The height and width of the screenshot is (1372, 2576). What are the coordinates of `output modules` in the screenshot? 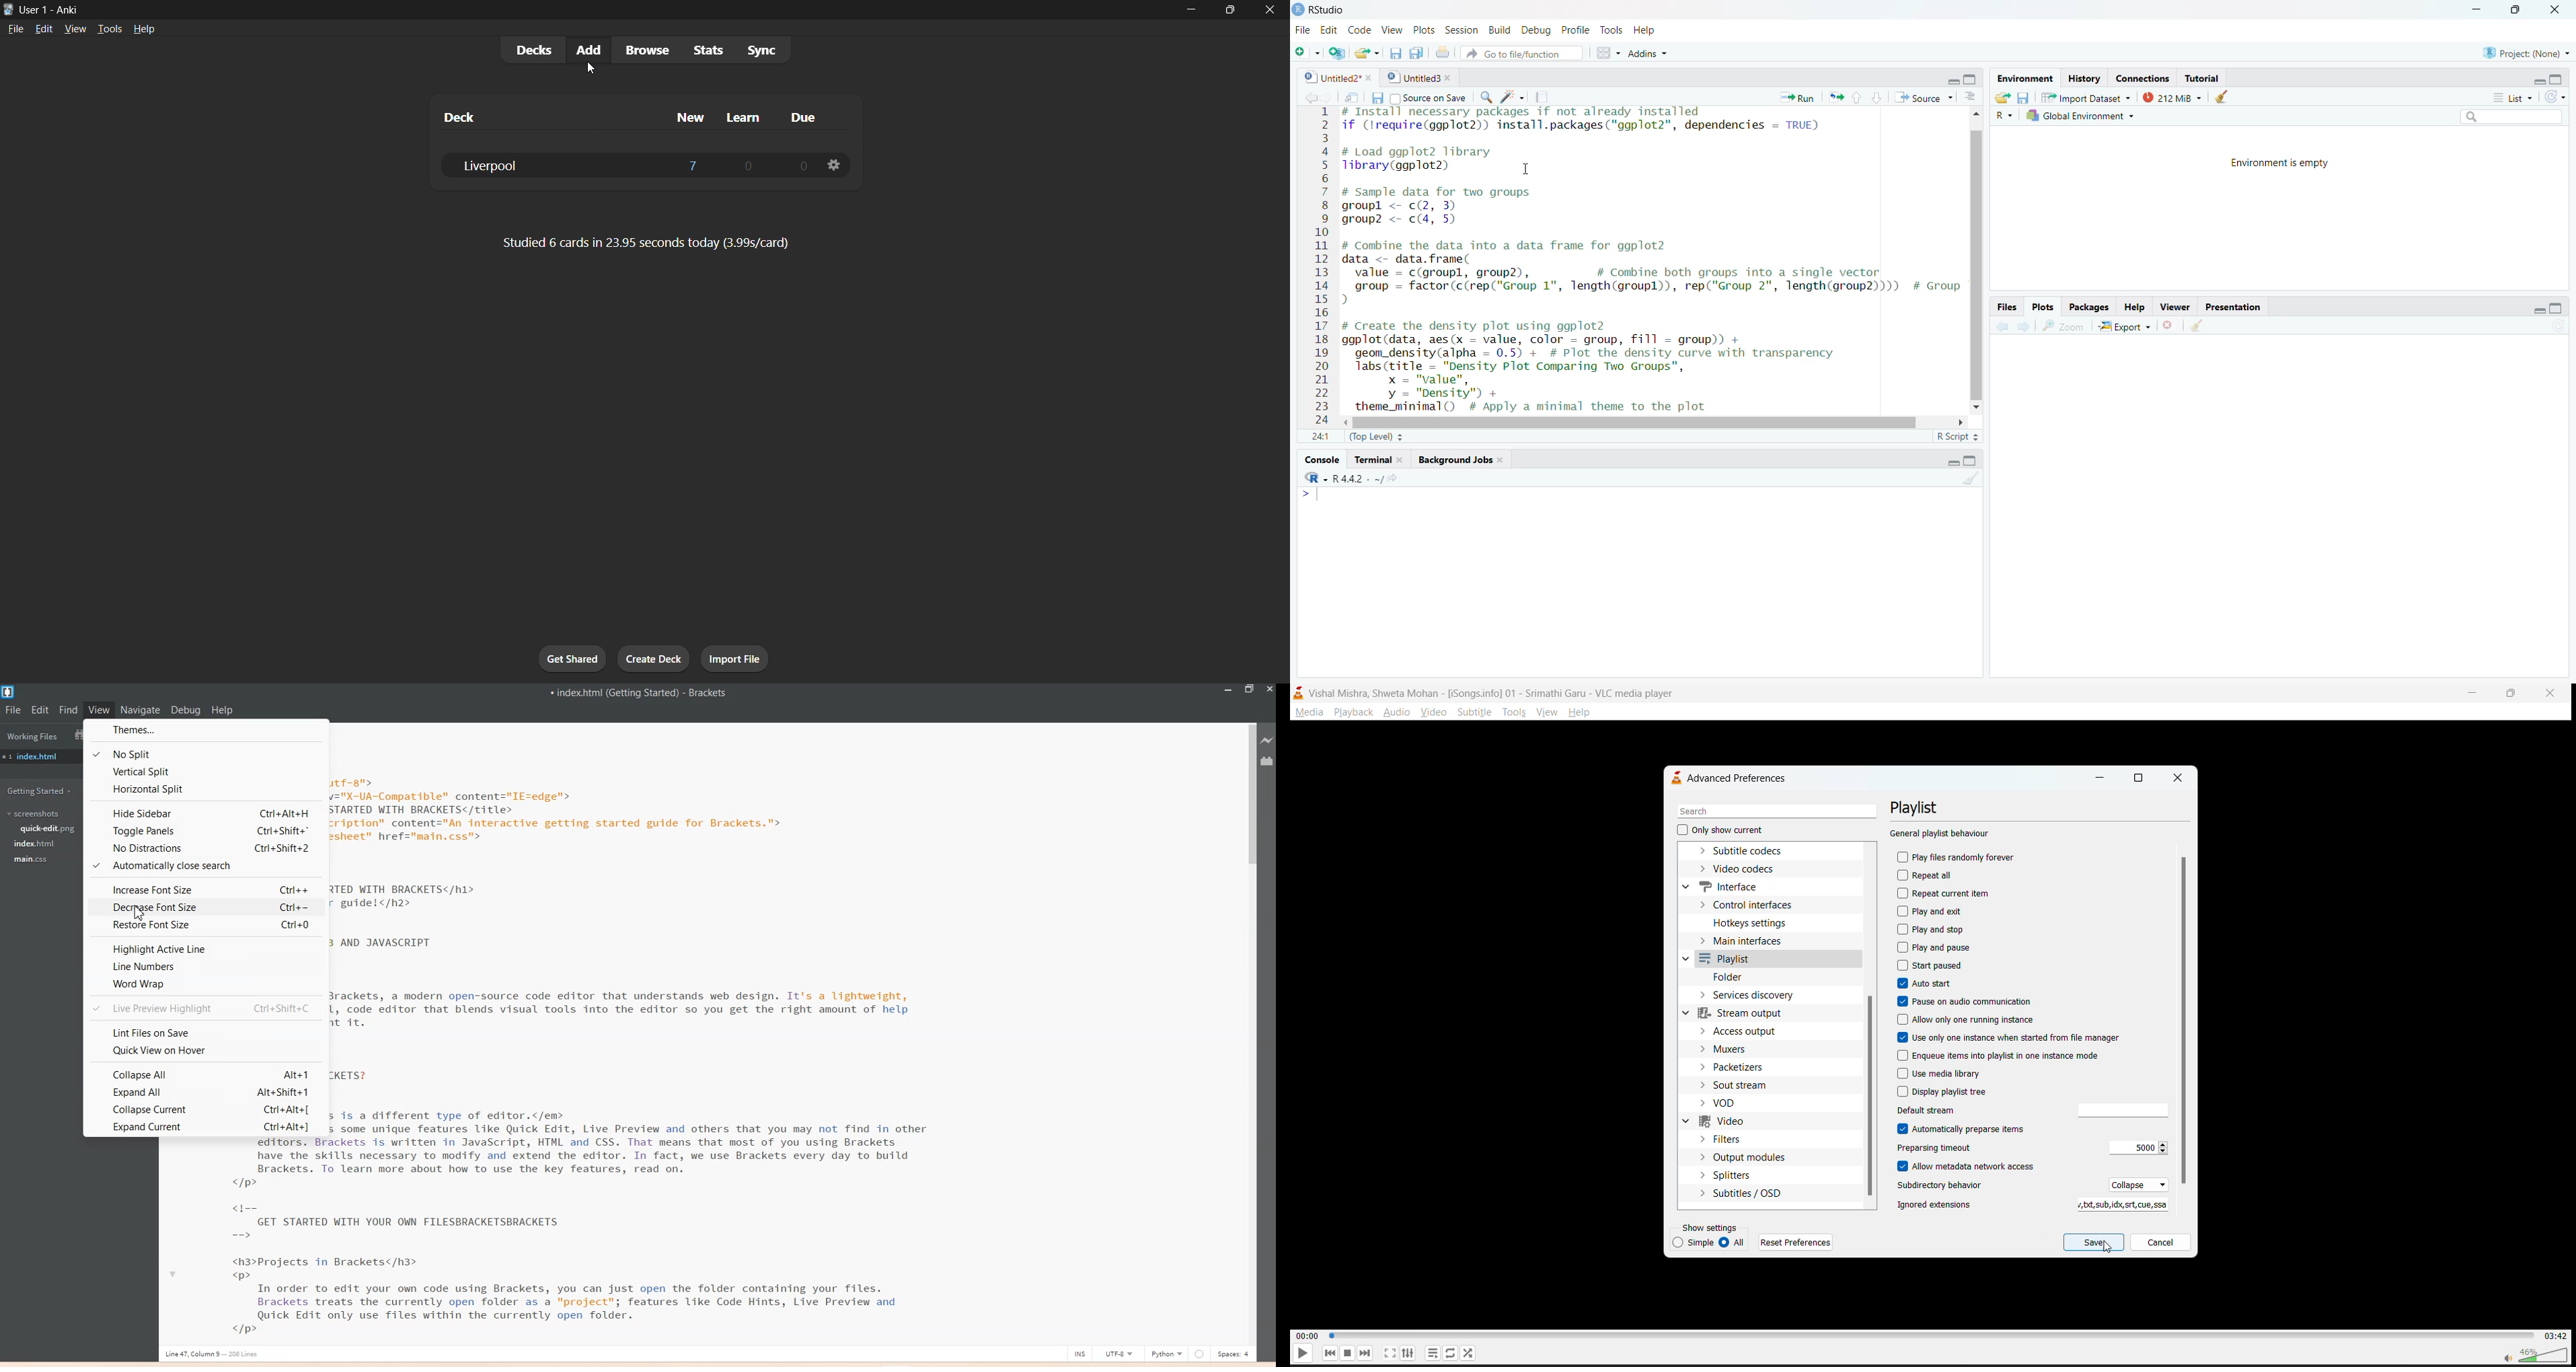 It's located at (1747, 1157).